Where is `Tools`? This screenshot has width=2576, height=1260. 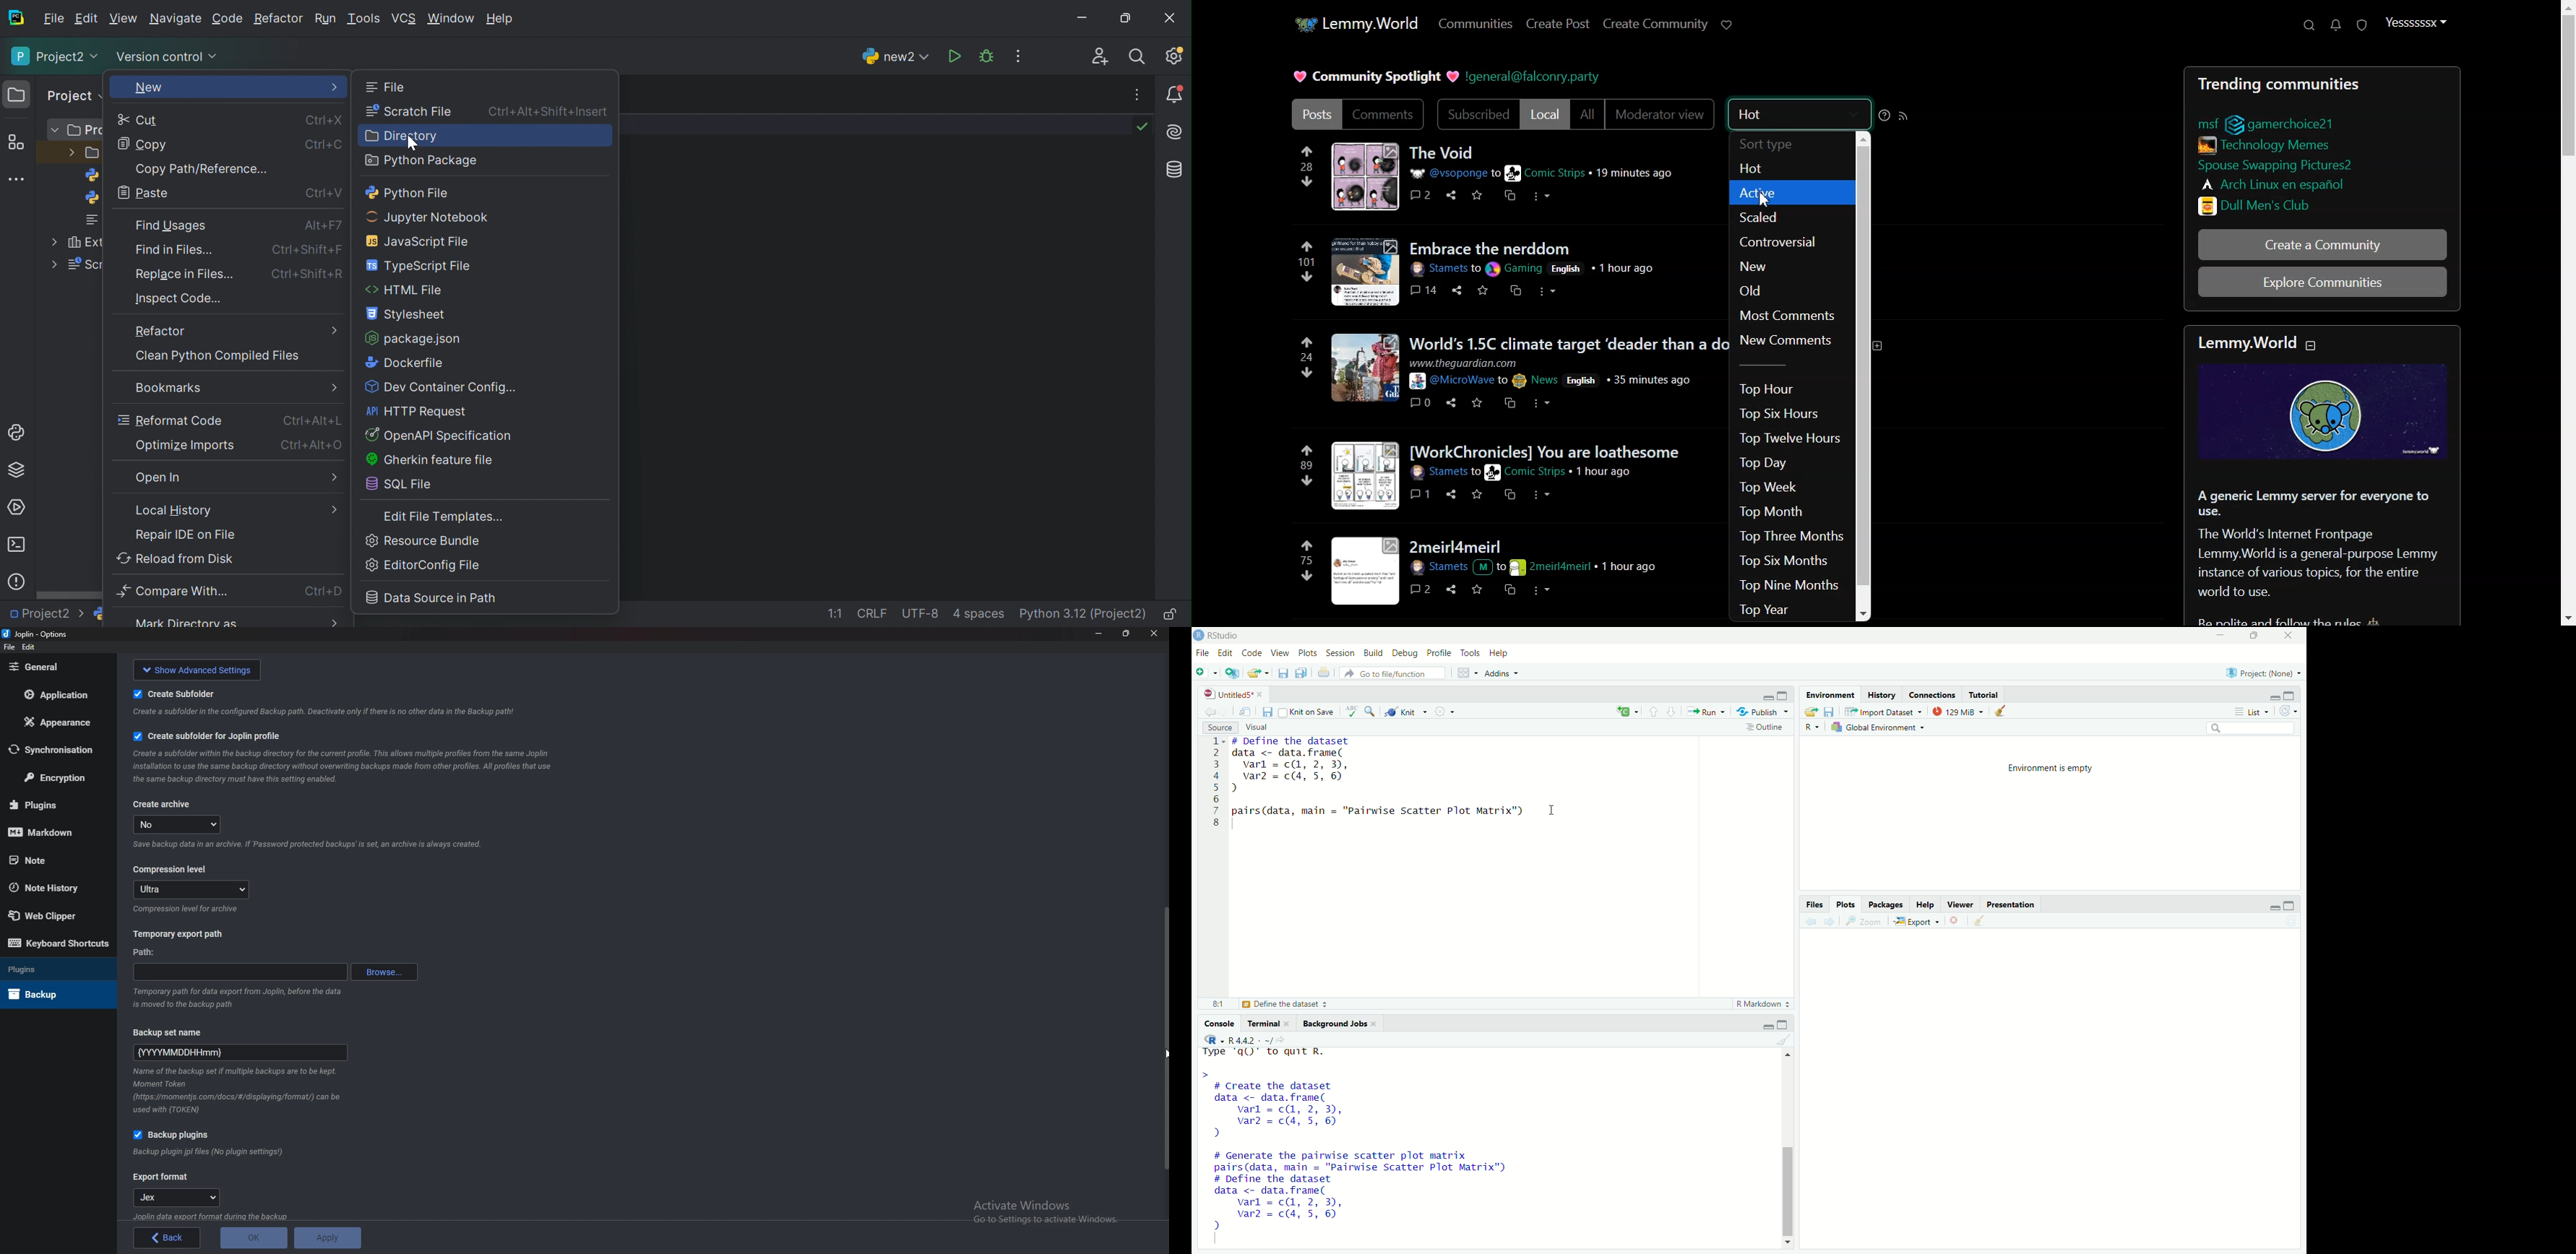 Tools is located at coordinates (1471, 652).